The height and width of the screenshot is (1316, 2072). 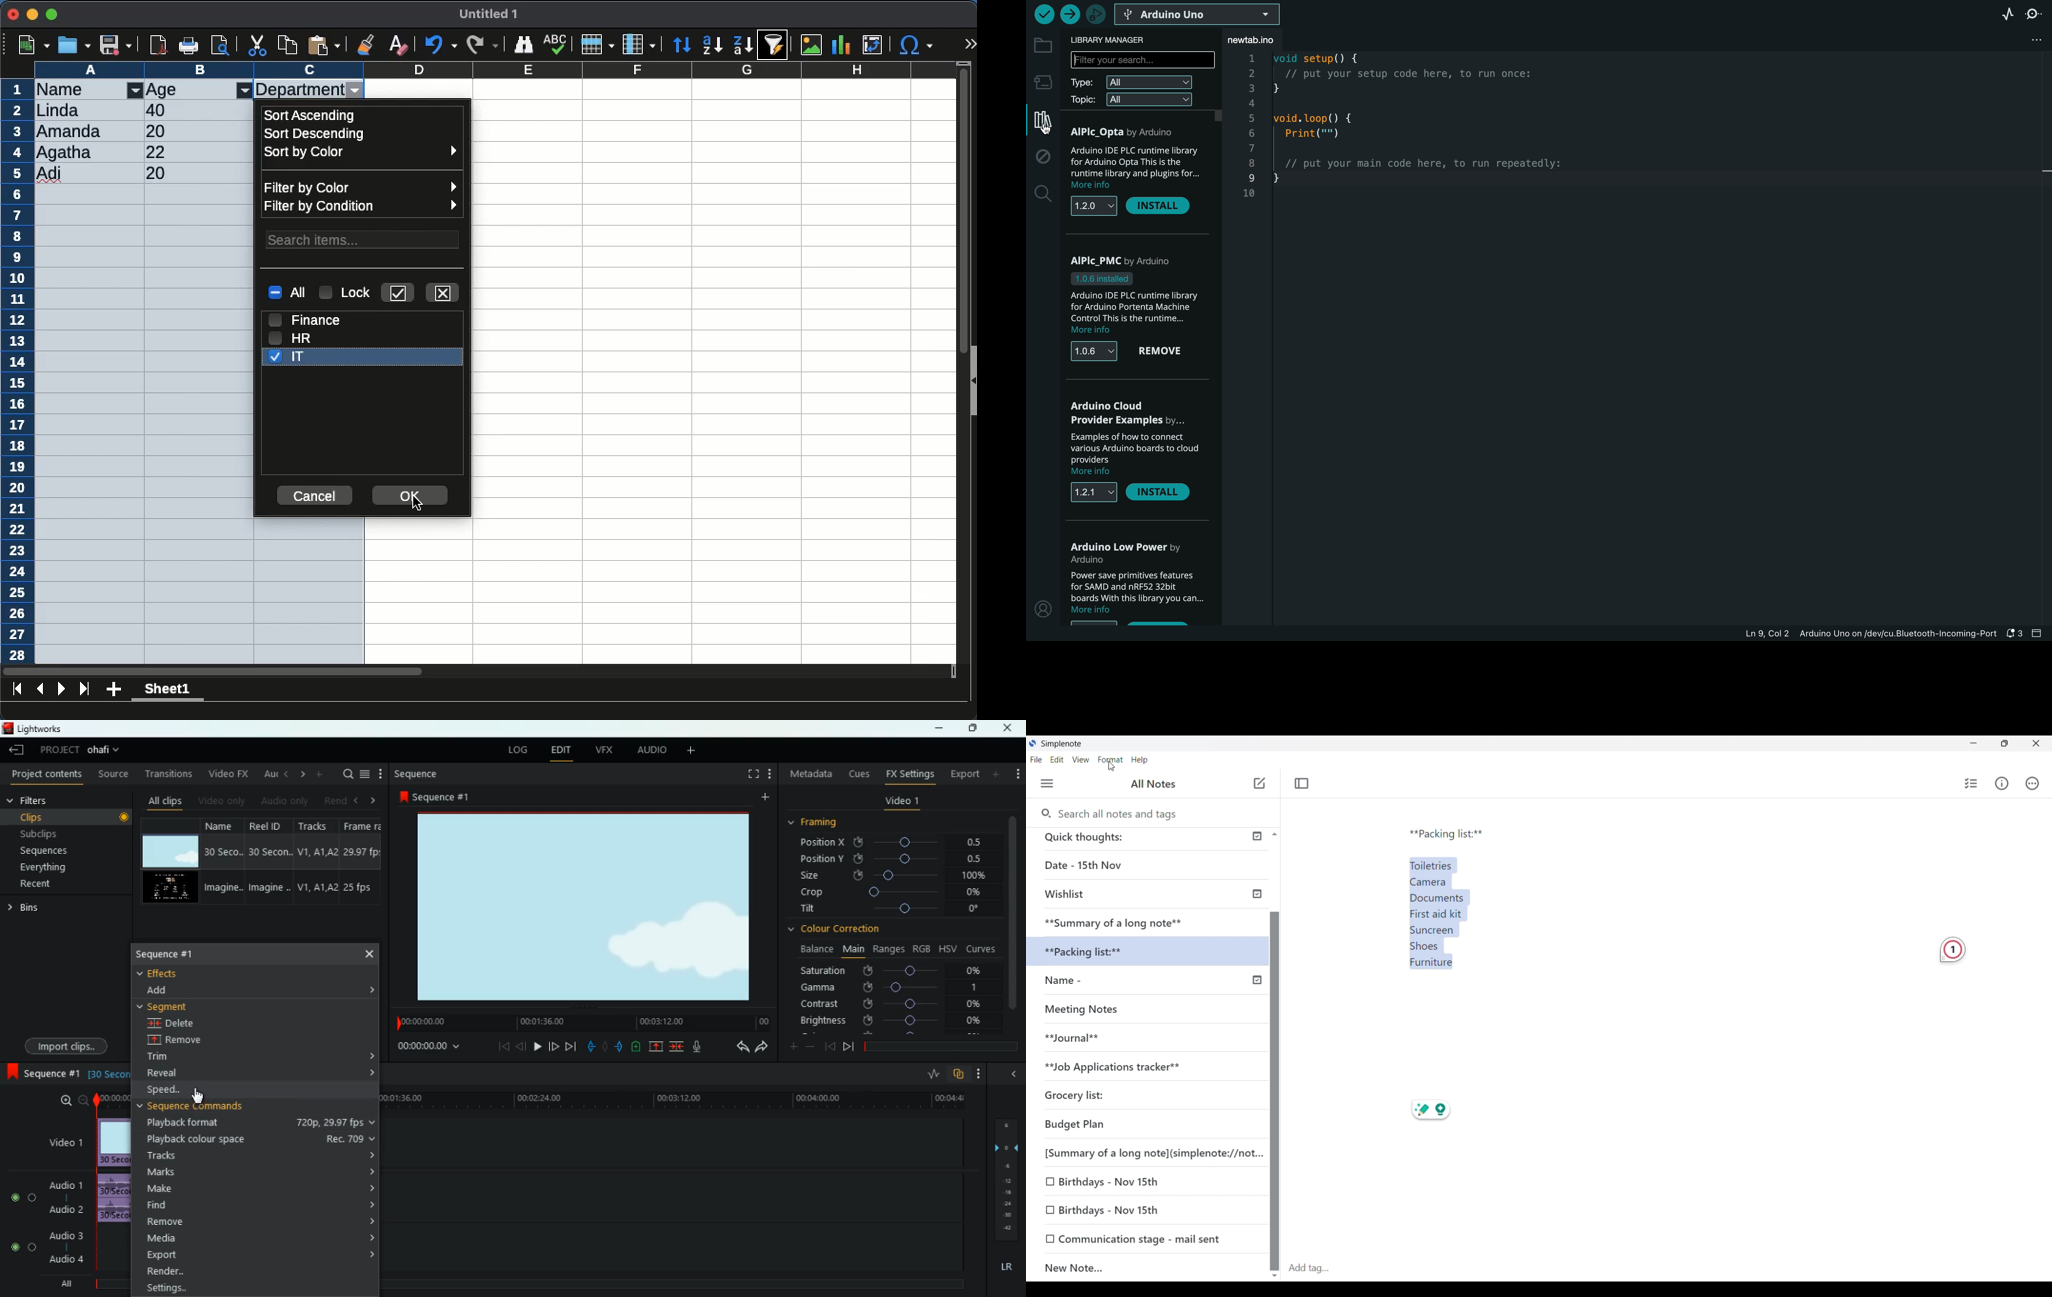 What do you see at coordinates (348, 293) in the screenshot?
I see `lock` at bounding box center [348, 293].